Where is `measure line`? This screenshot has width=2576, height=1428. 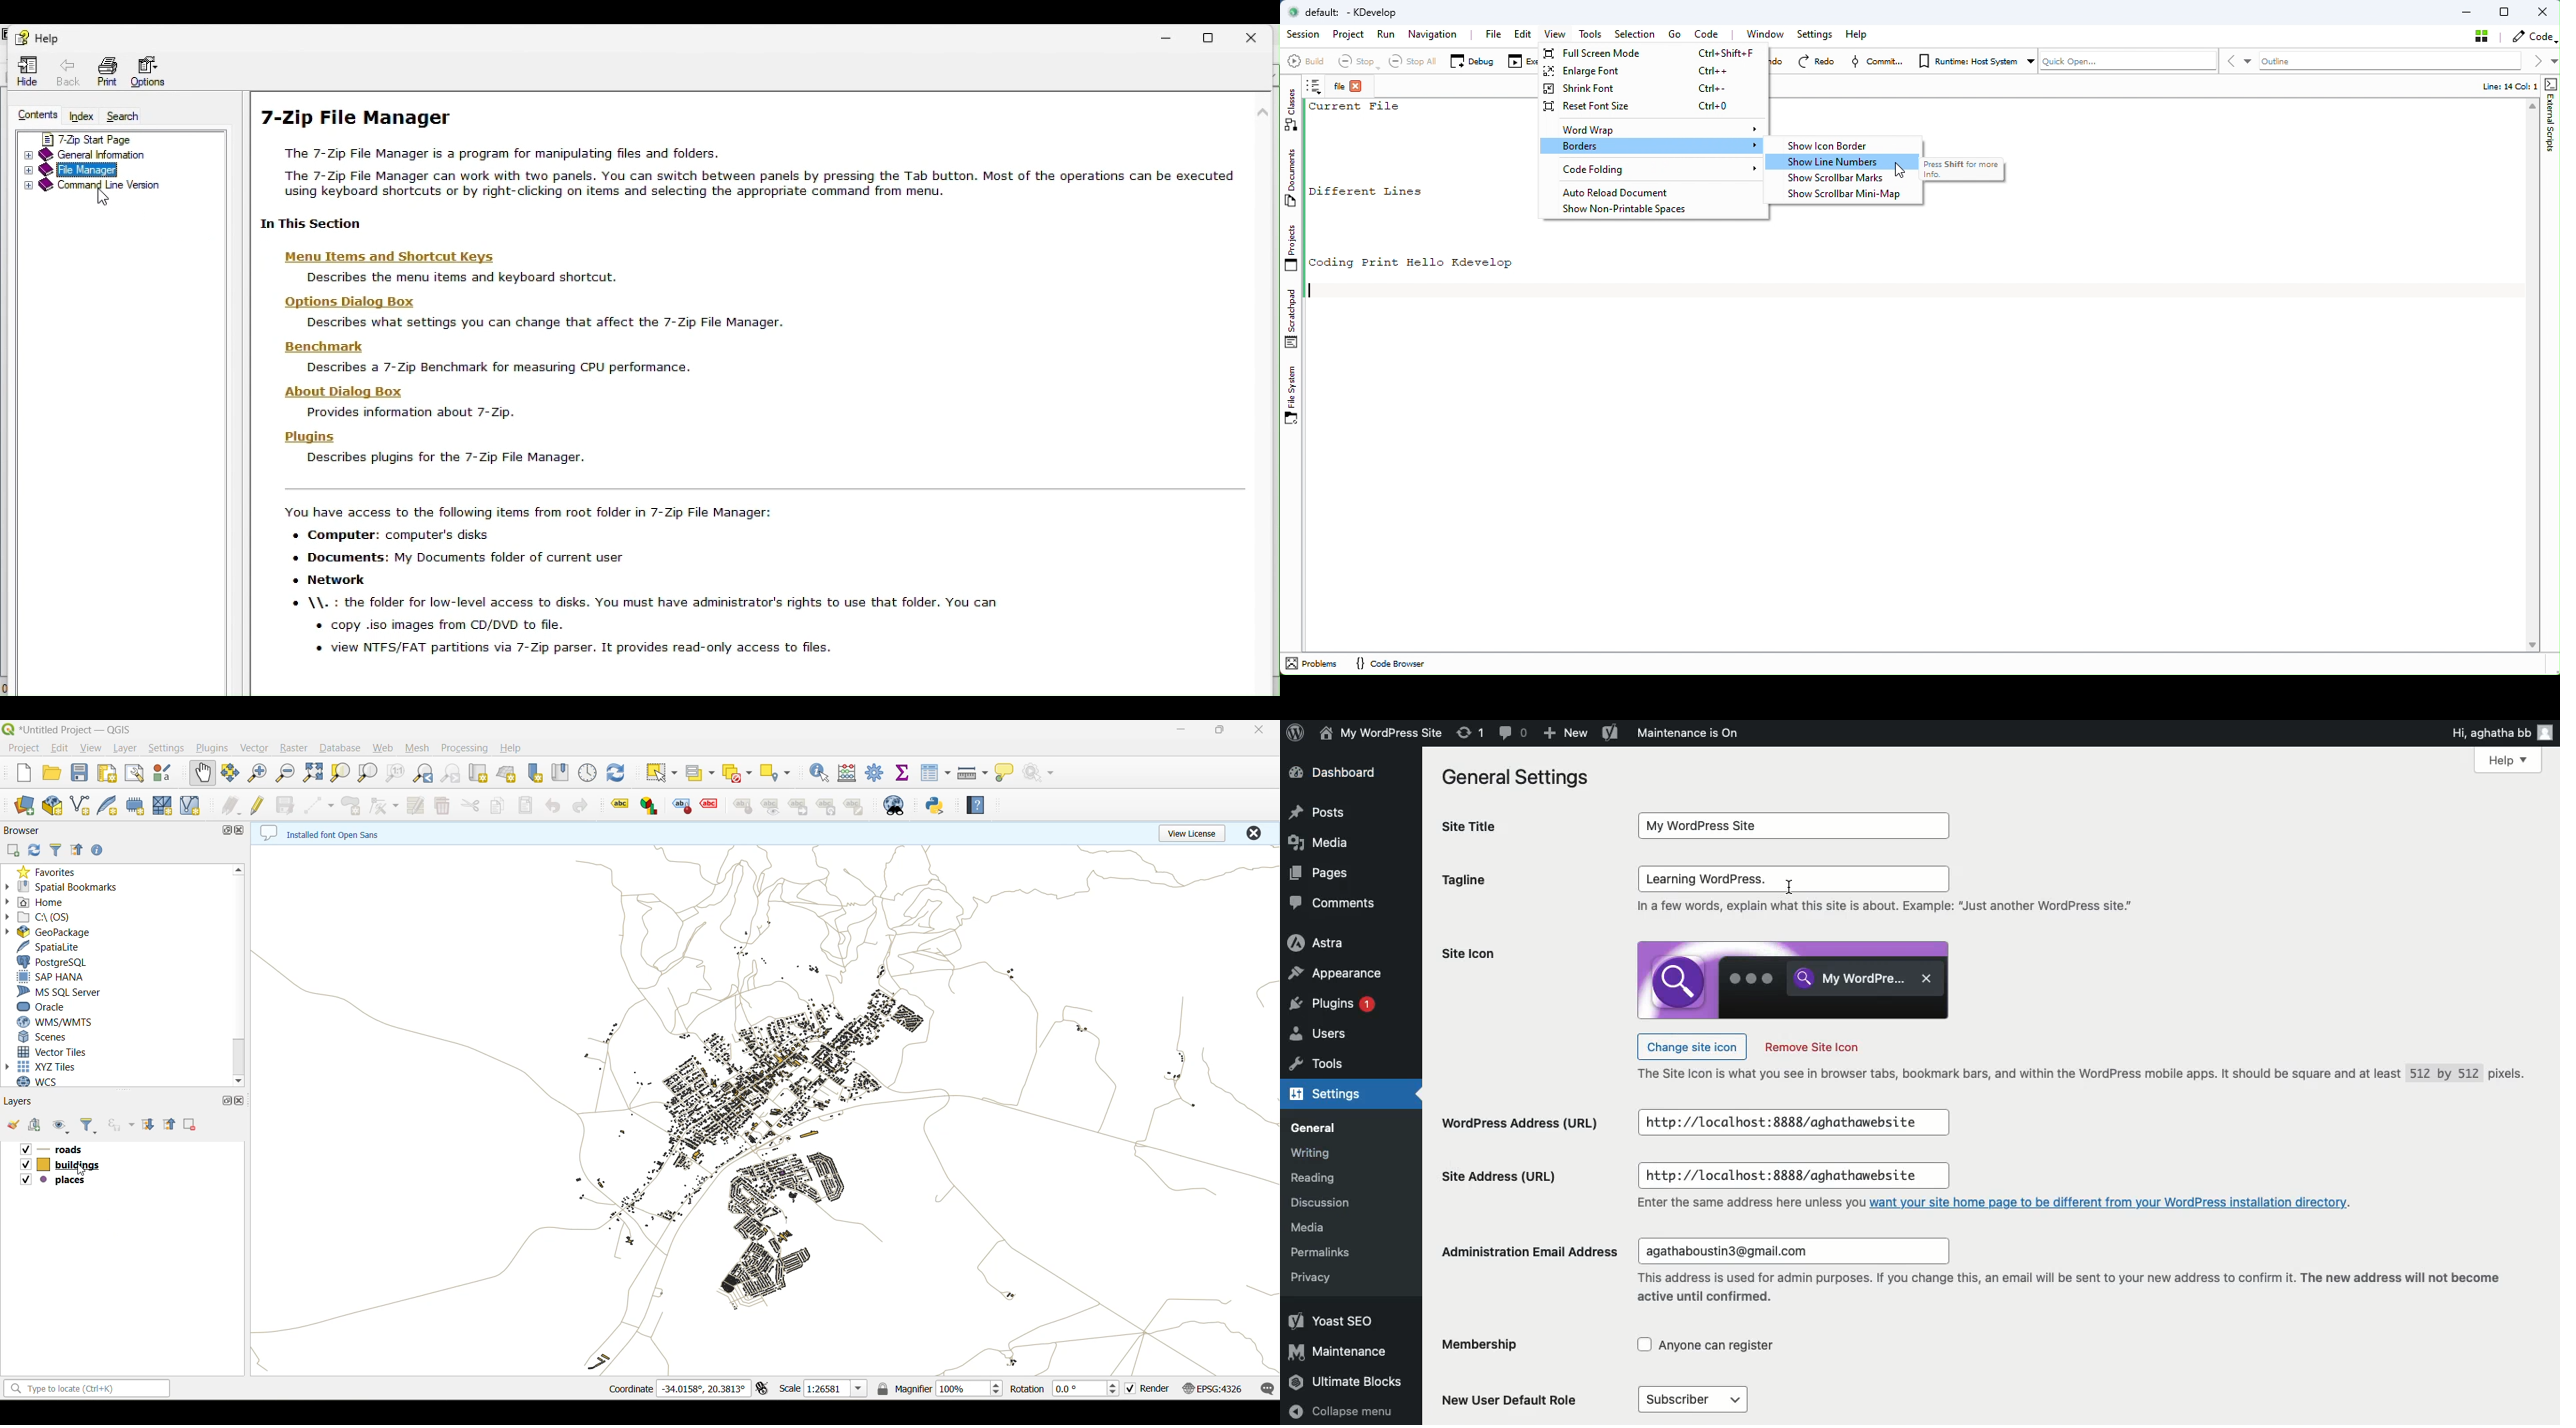 measure line is located at coordinates (974, 772).